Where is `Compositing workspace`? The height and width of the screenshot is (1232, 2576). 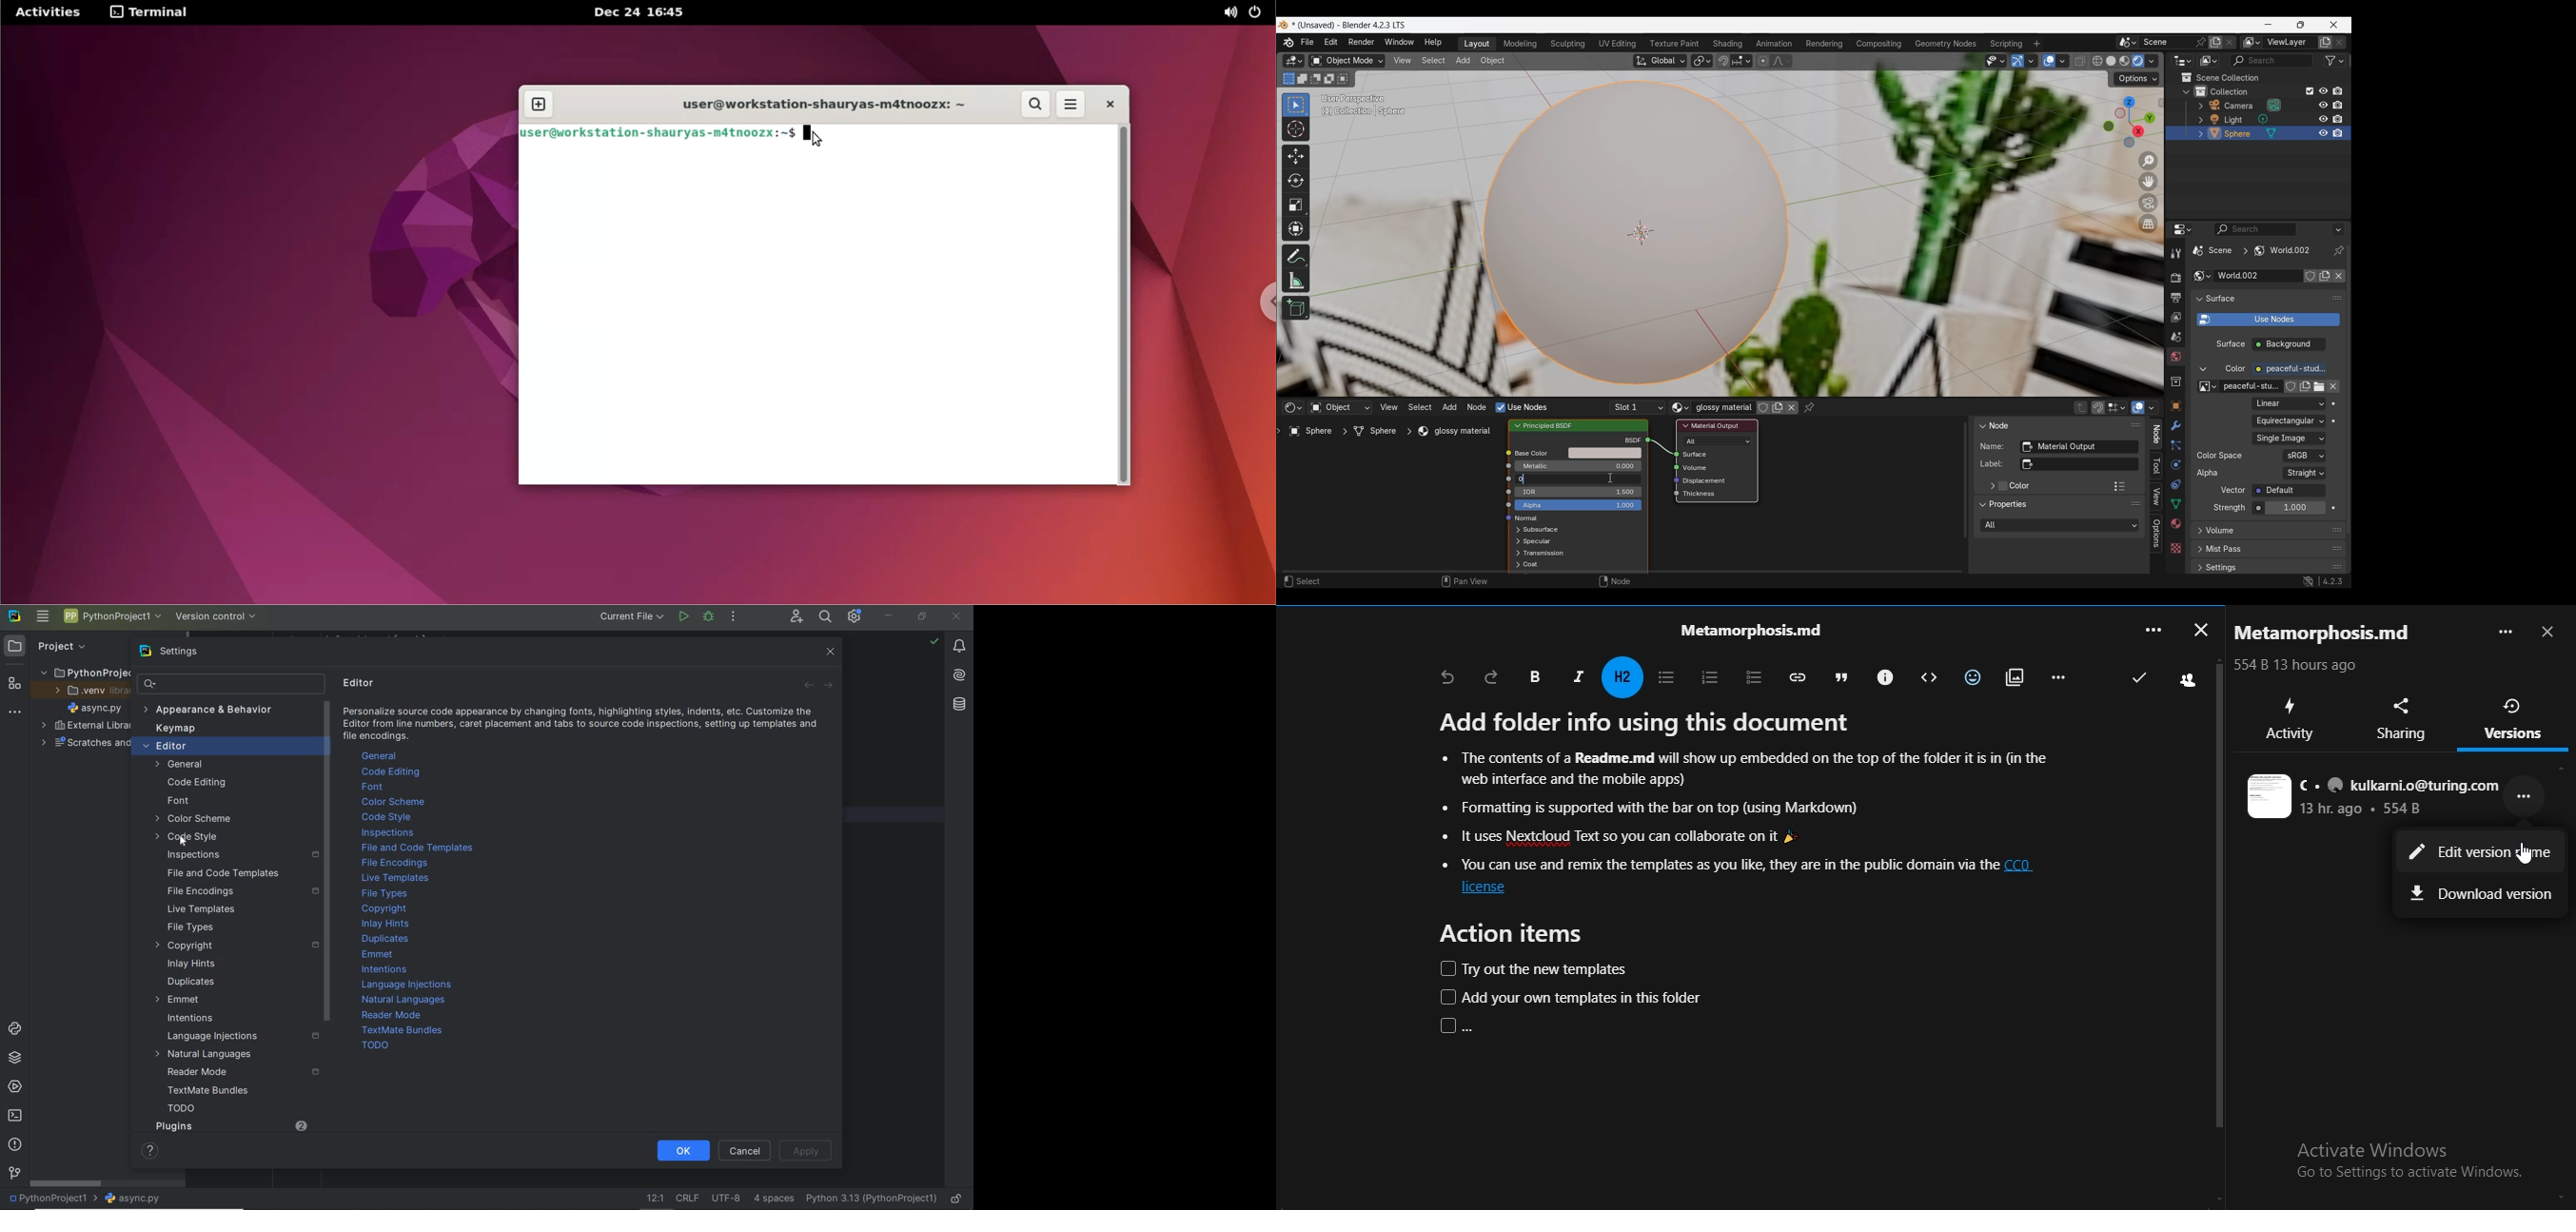 Compositing workspace is located at coordinates (1879, 44).